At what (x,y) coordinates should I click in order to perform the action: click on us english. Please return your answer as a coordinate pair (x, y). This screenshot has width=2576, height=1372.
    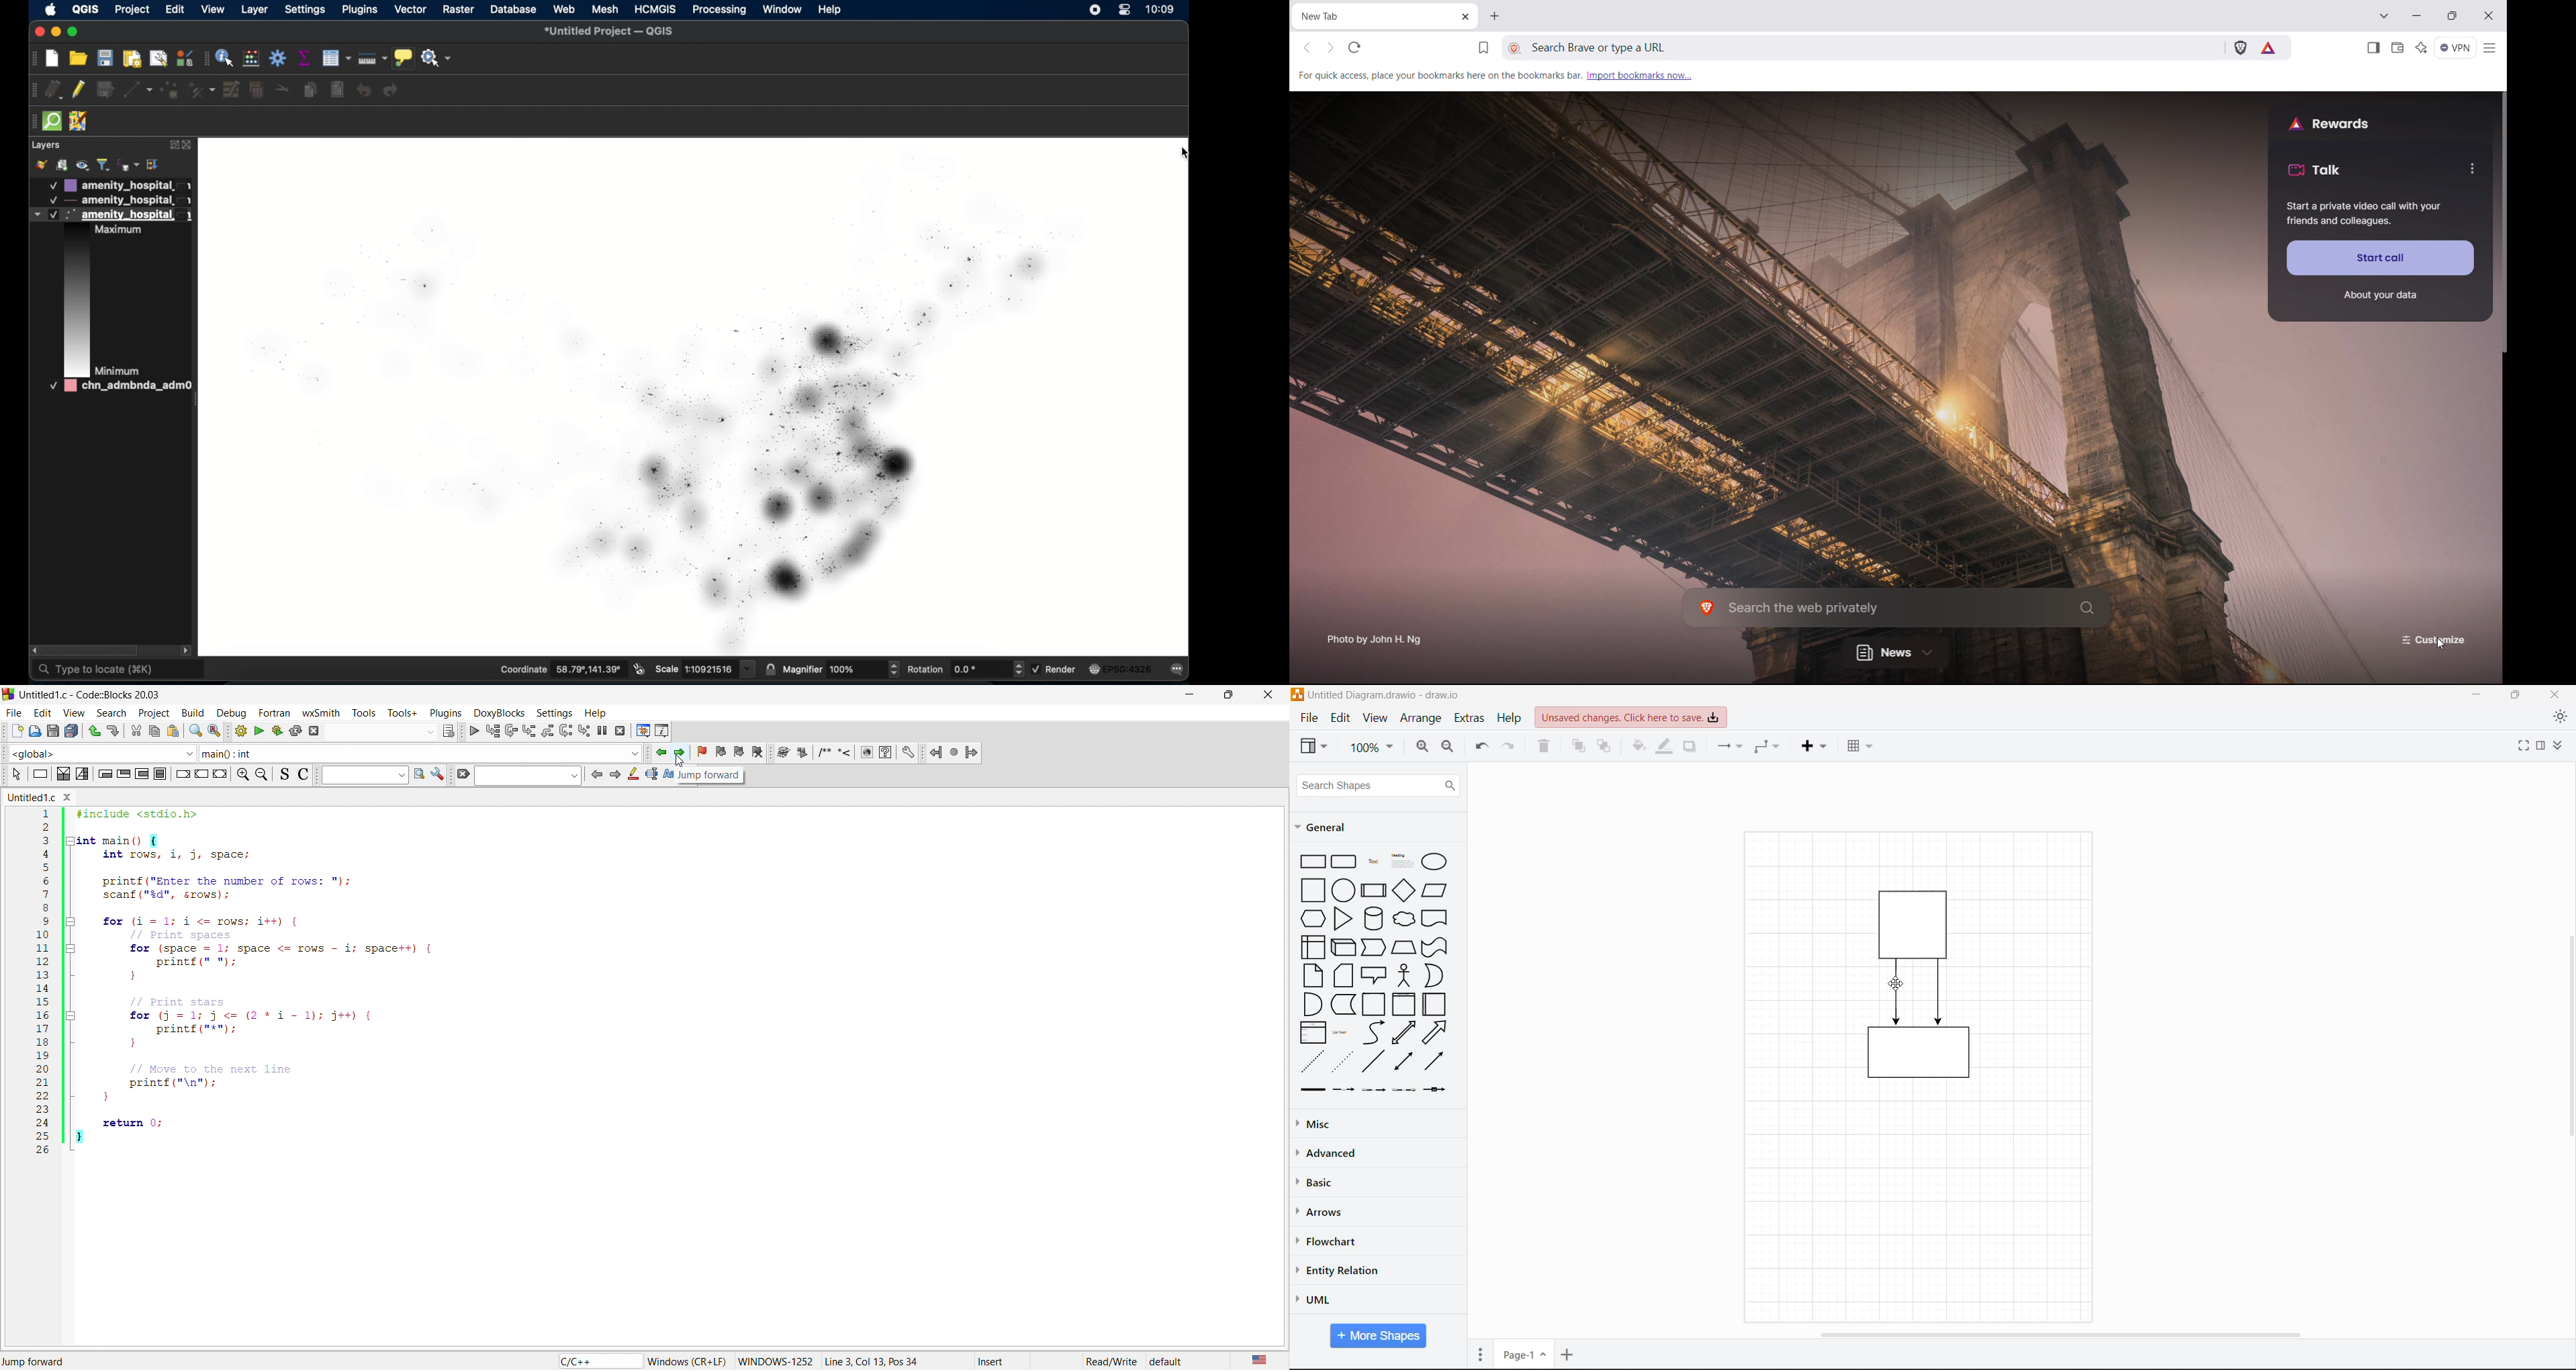
    Looking at the image, I should click on (1252, 1359).